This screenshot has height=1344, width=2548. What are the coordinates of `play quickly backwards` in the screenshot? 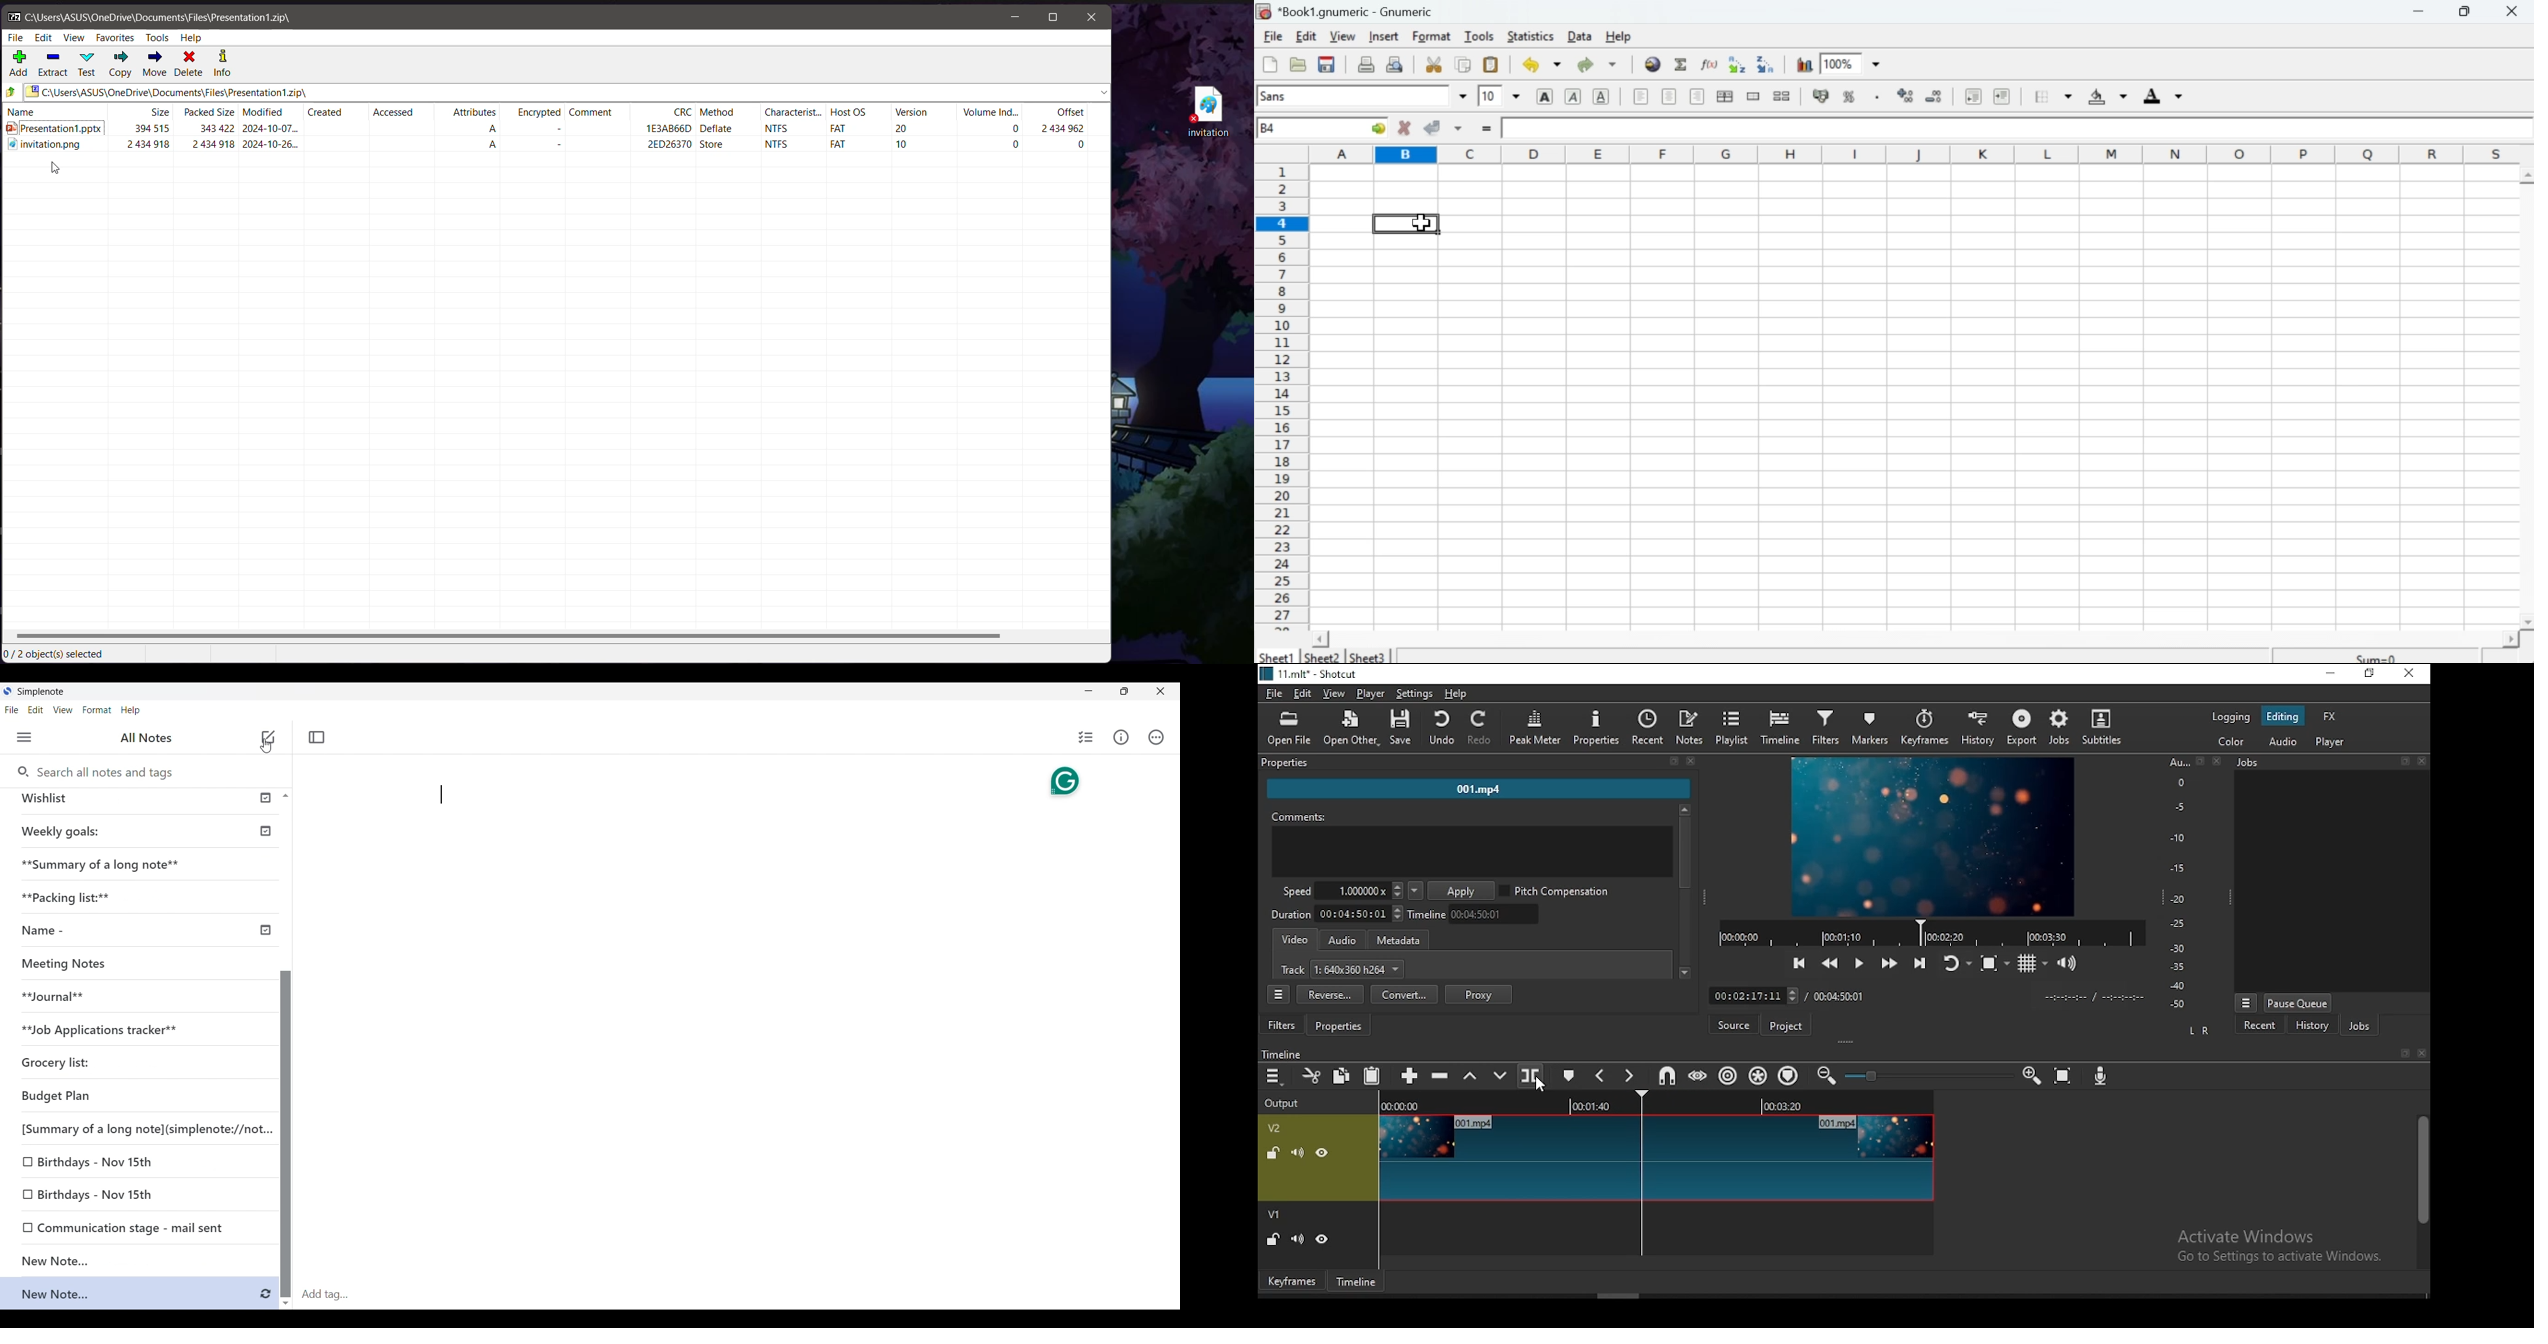 It's located at (1830, 963).